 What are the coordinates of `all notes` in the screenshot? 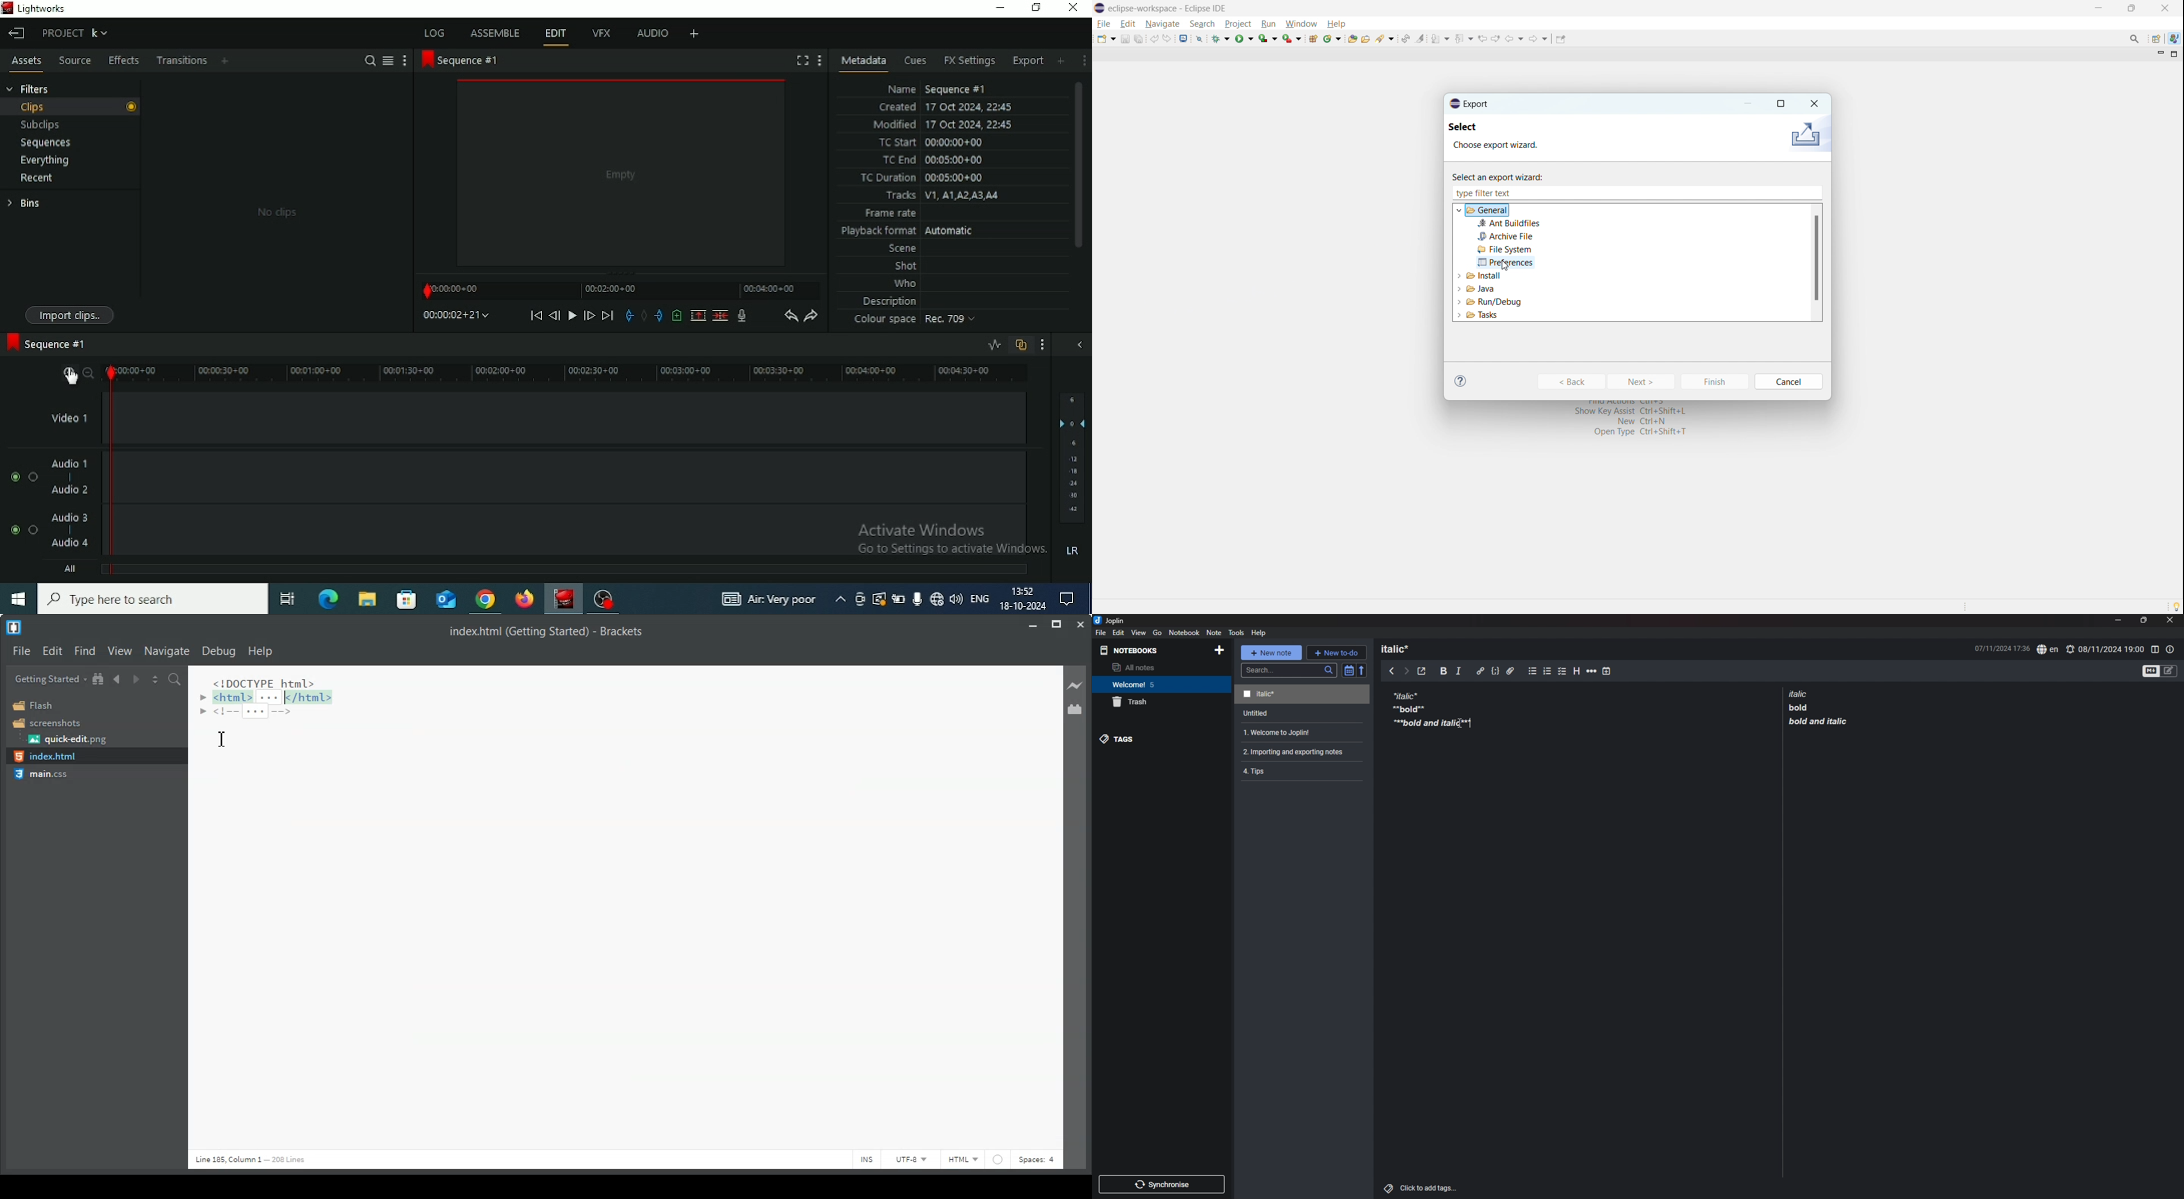 It's located at (1159, 667).